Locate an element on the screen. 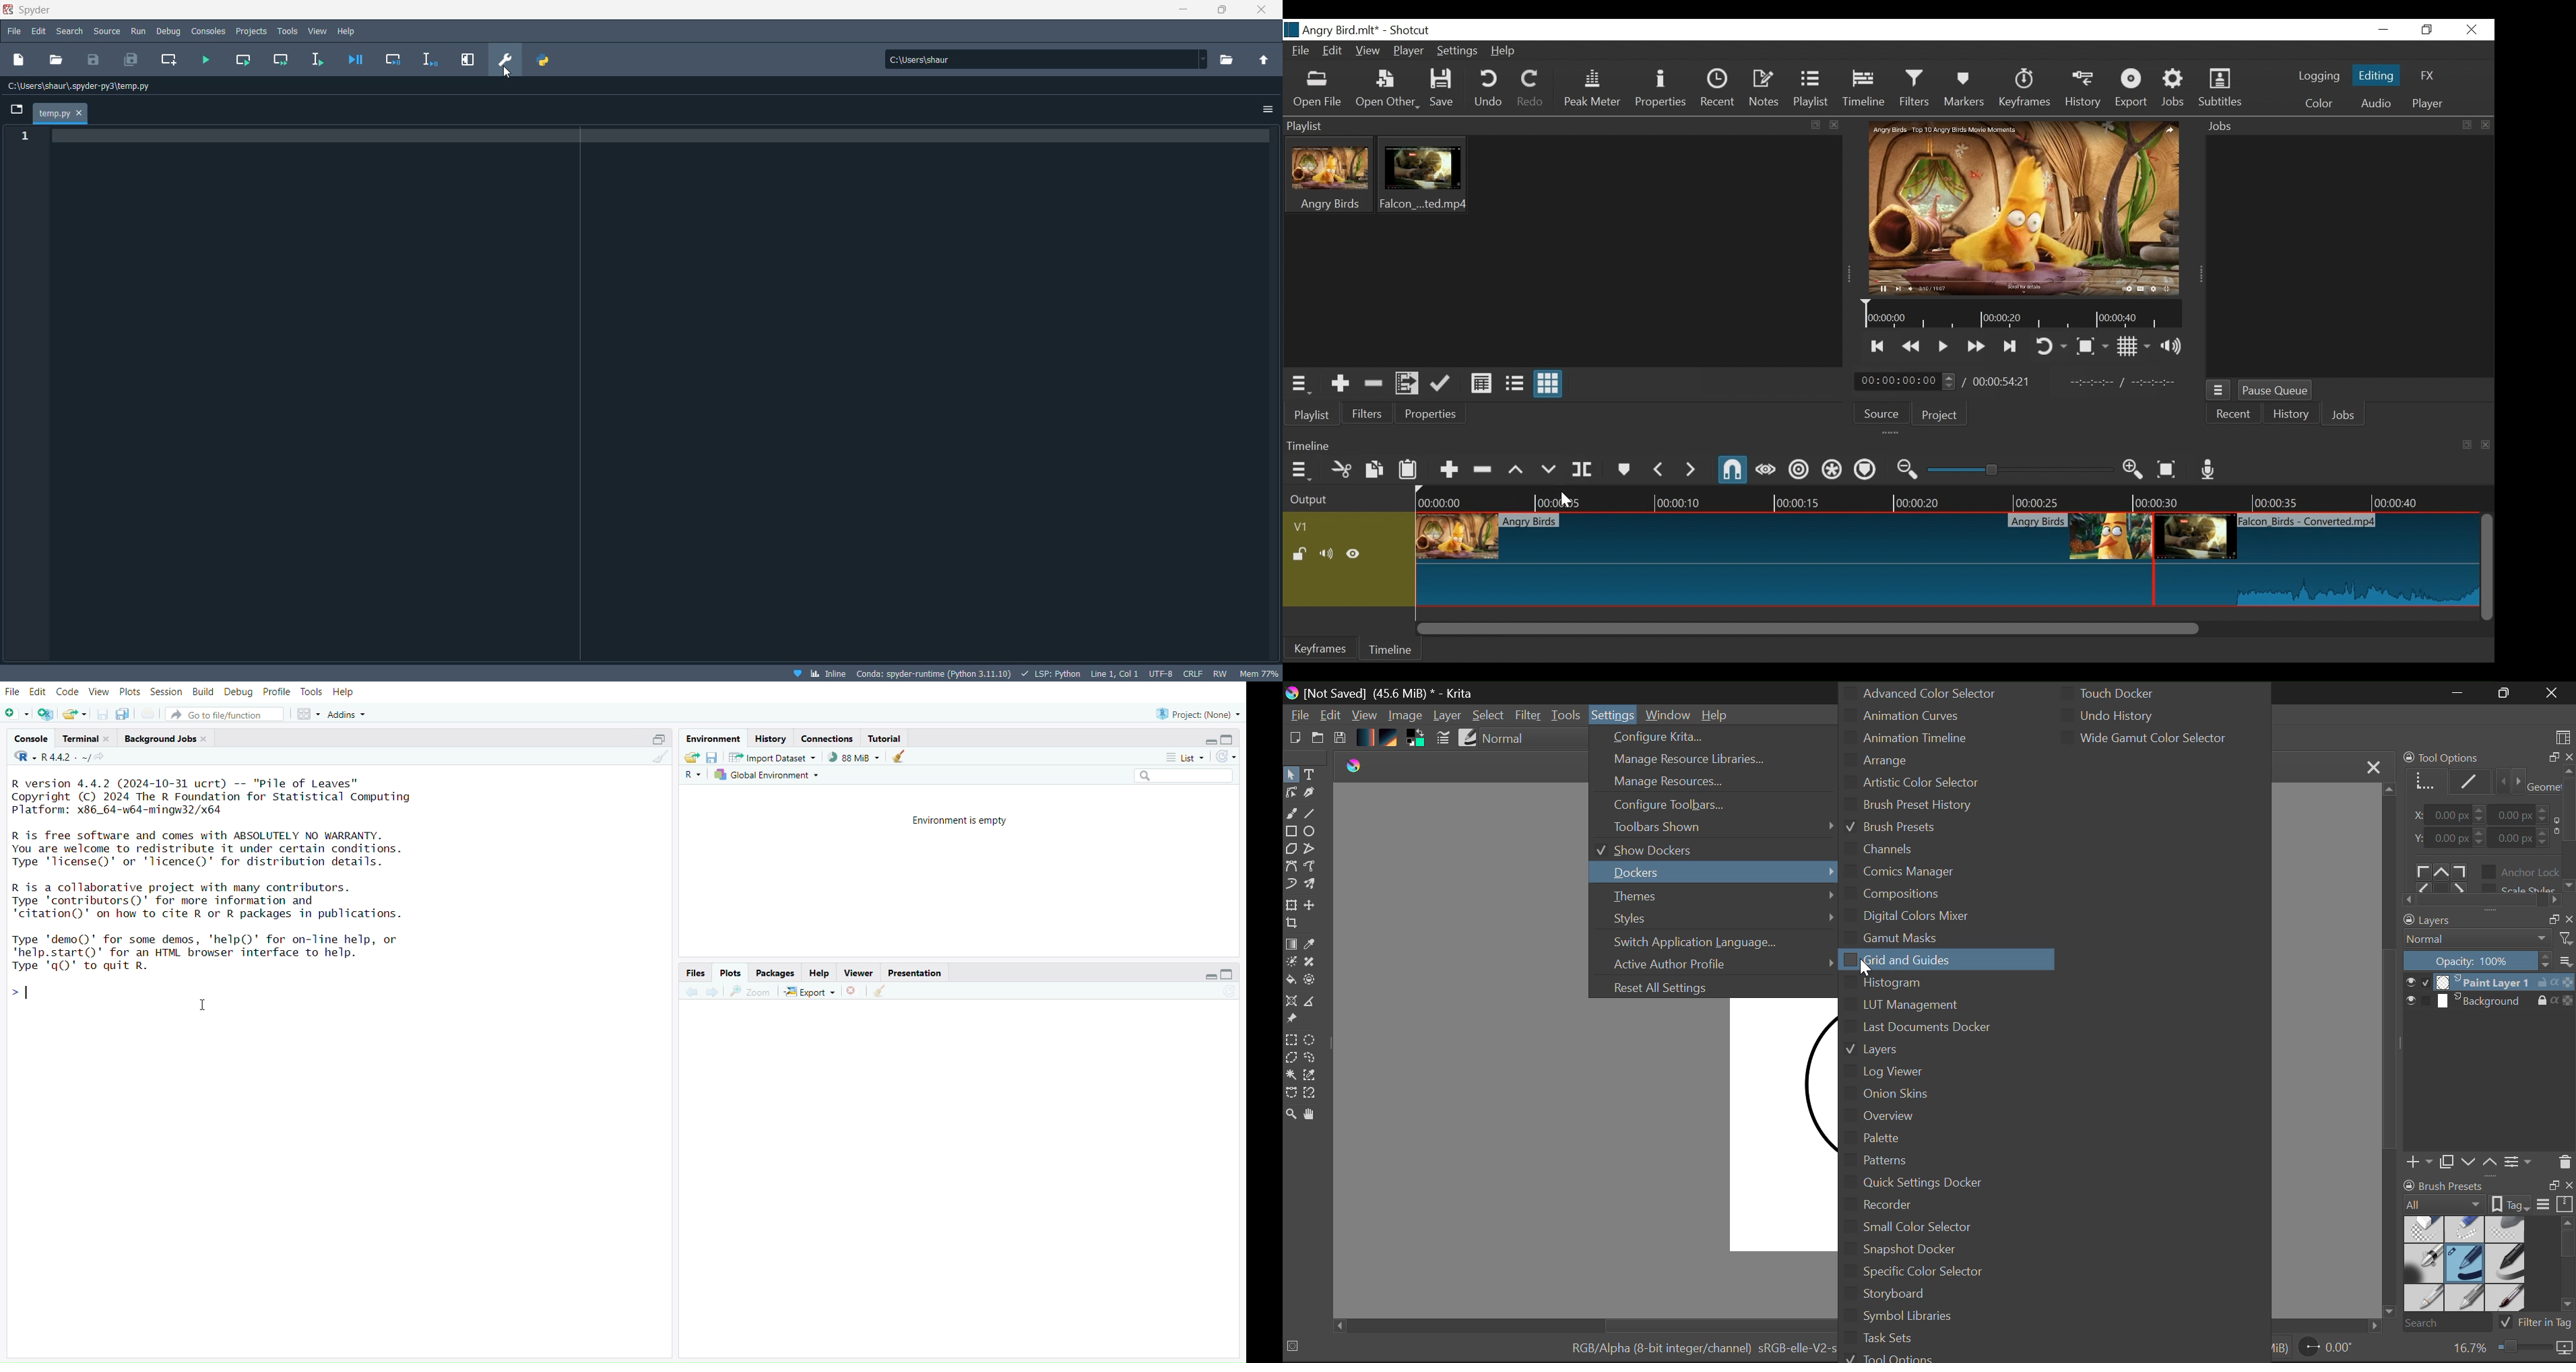 This screenshot has width=2576, height=1372. Tool Options is located at coordinates (1906, 1357).